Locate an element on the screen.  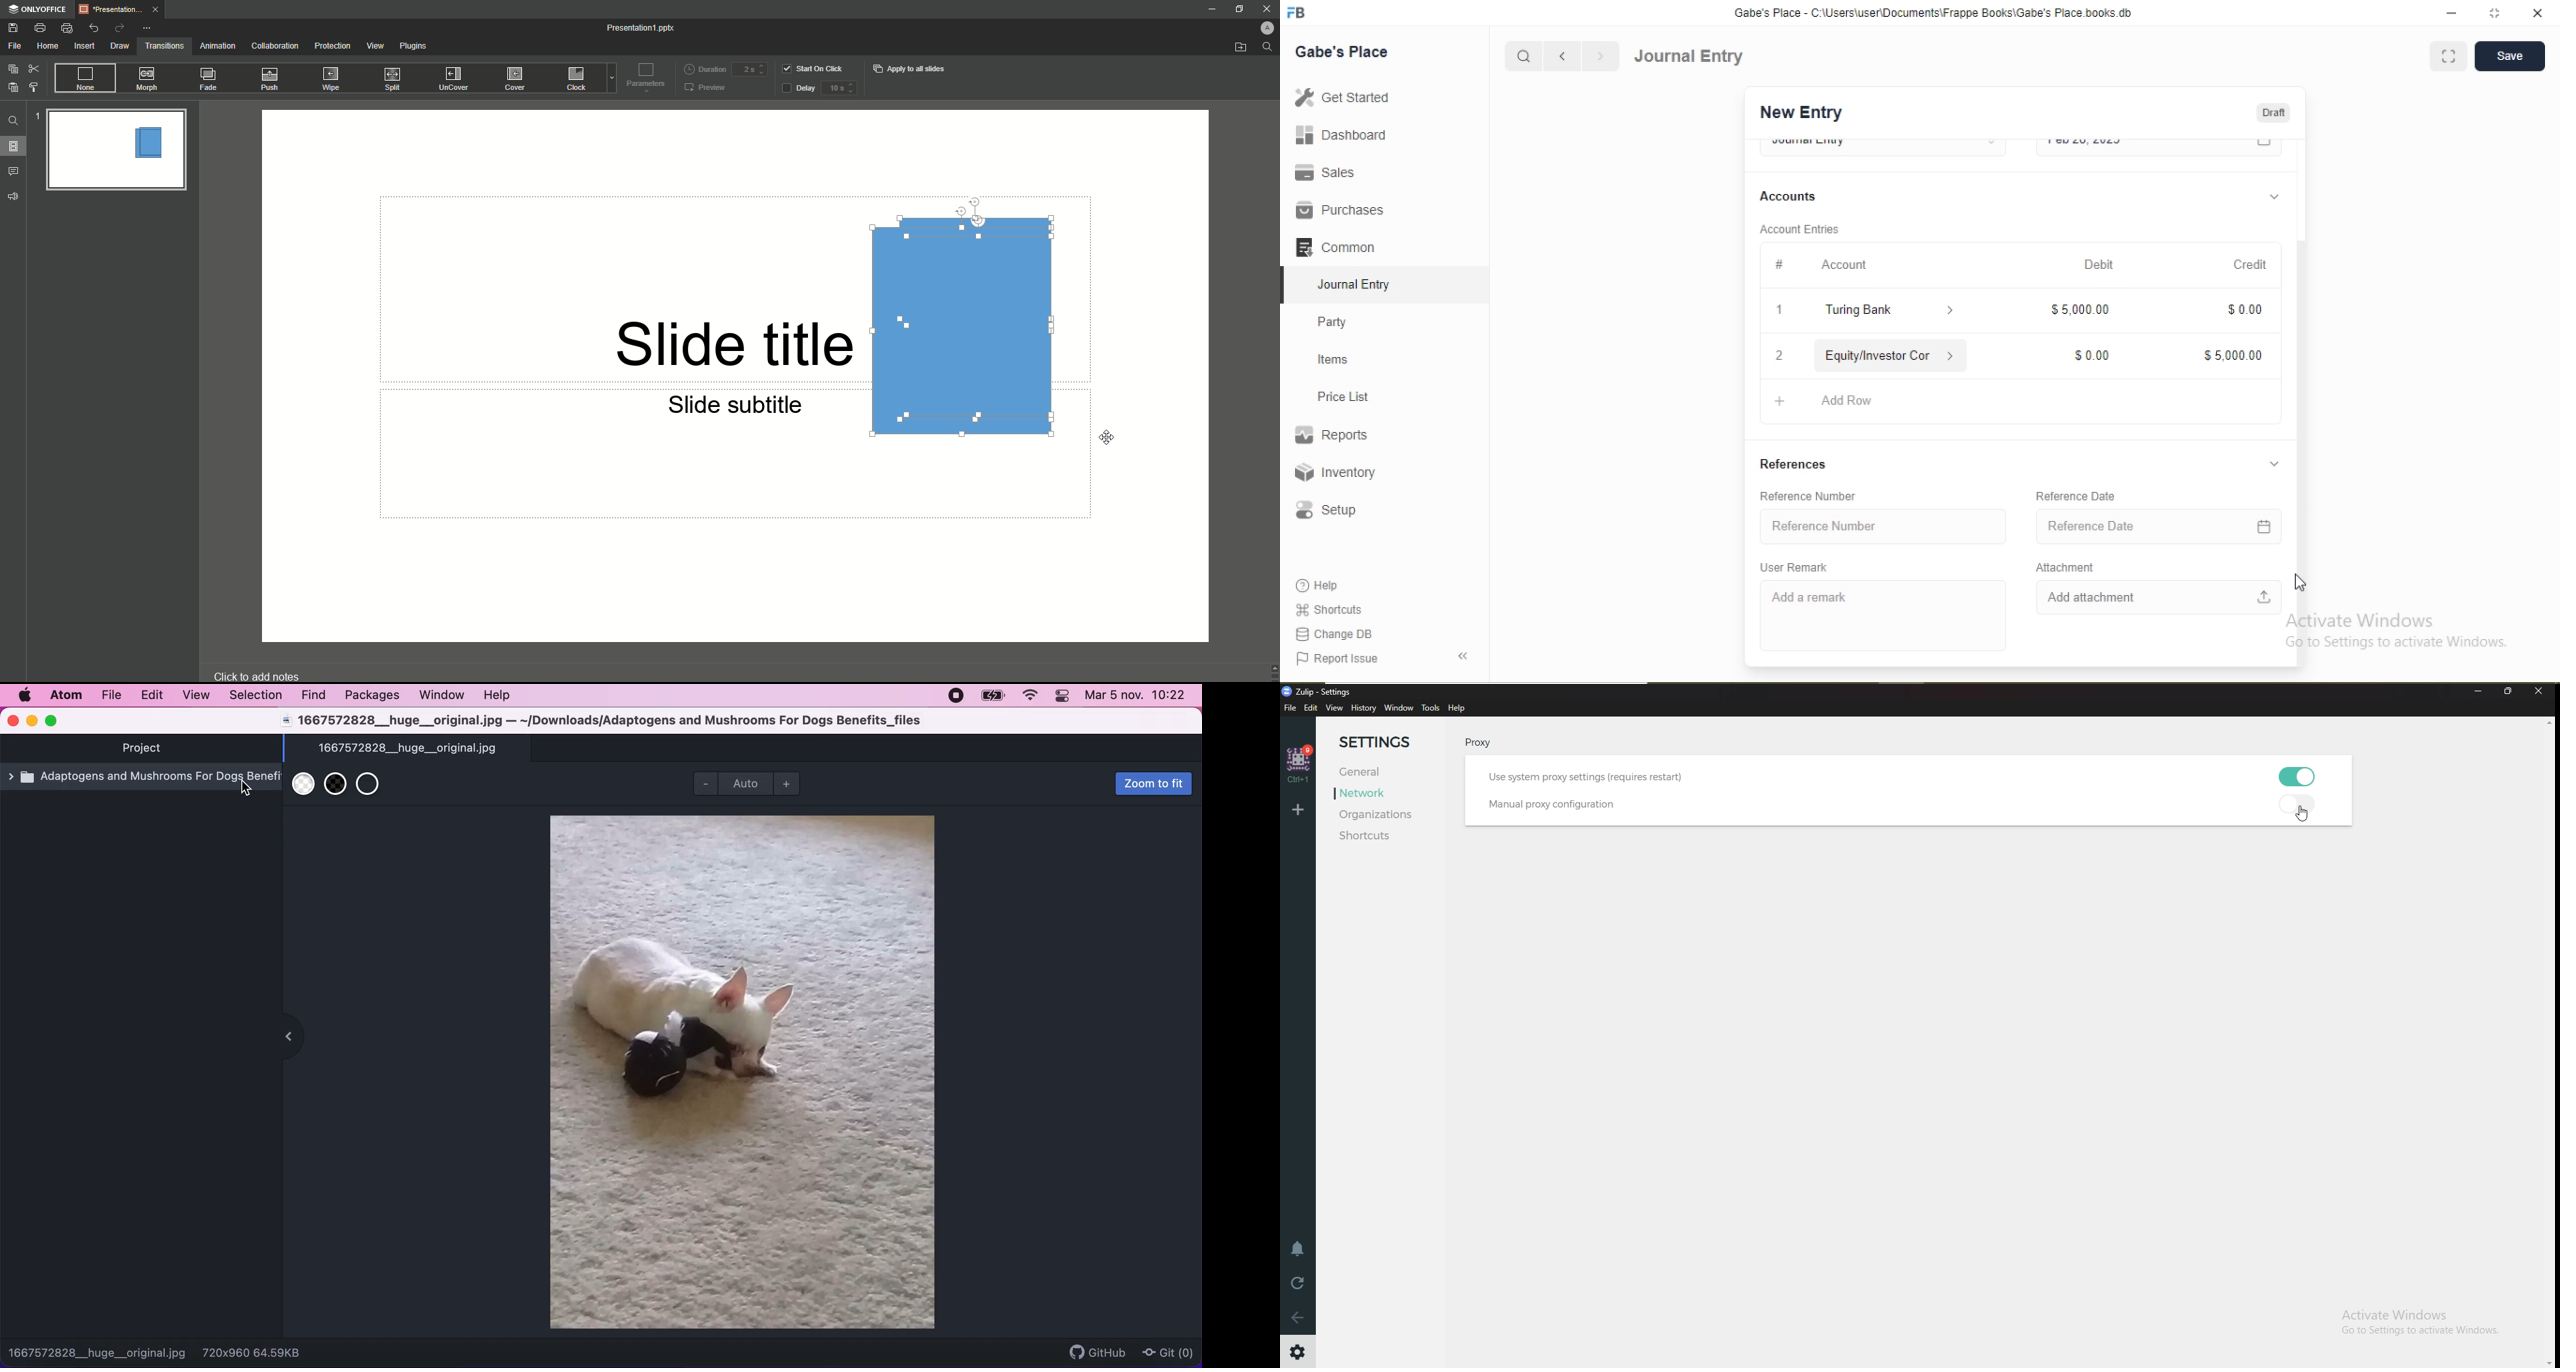
Click is located at coordinates (578, 81).